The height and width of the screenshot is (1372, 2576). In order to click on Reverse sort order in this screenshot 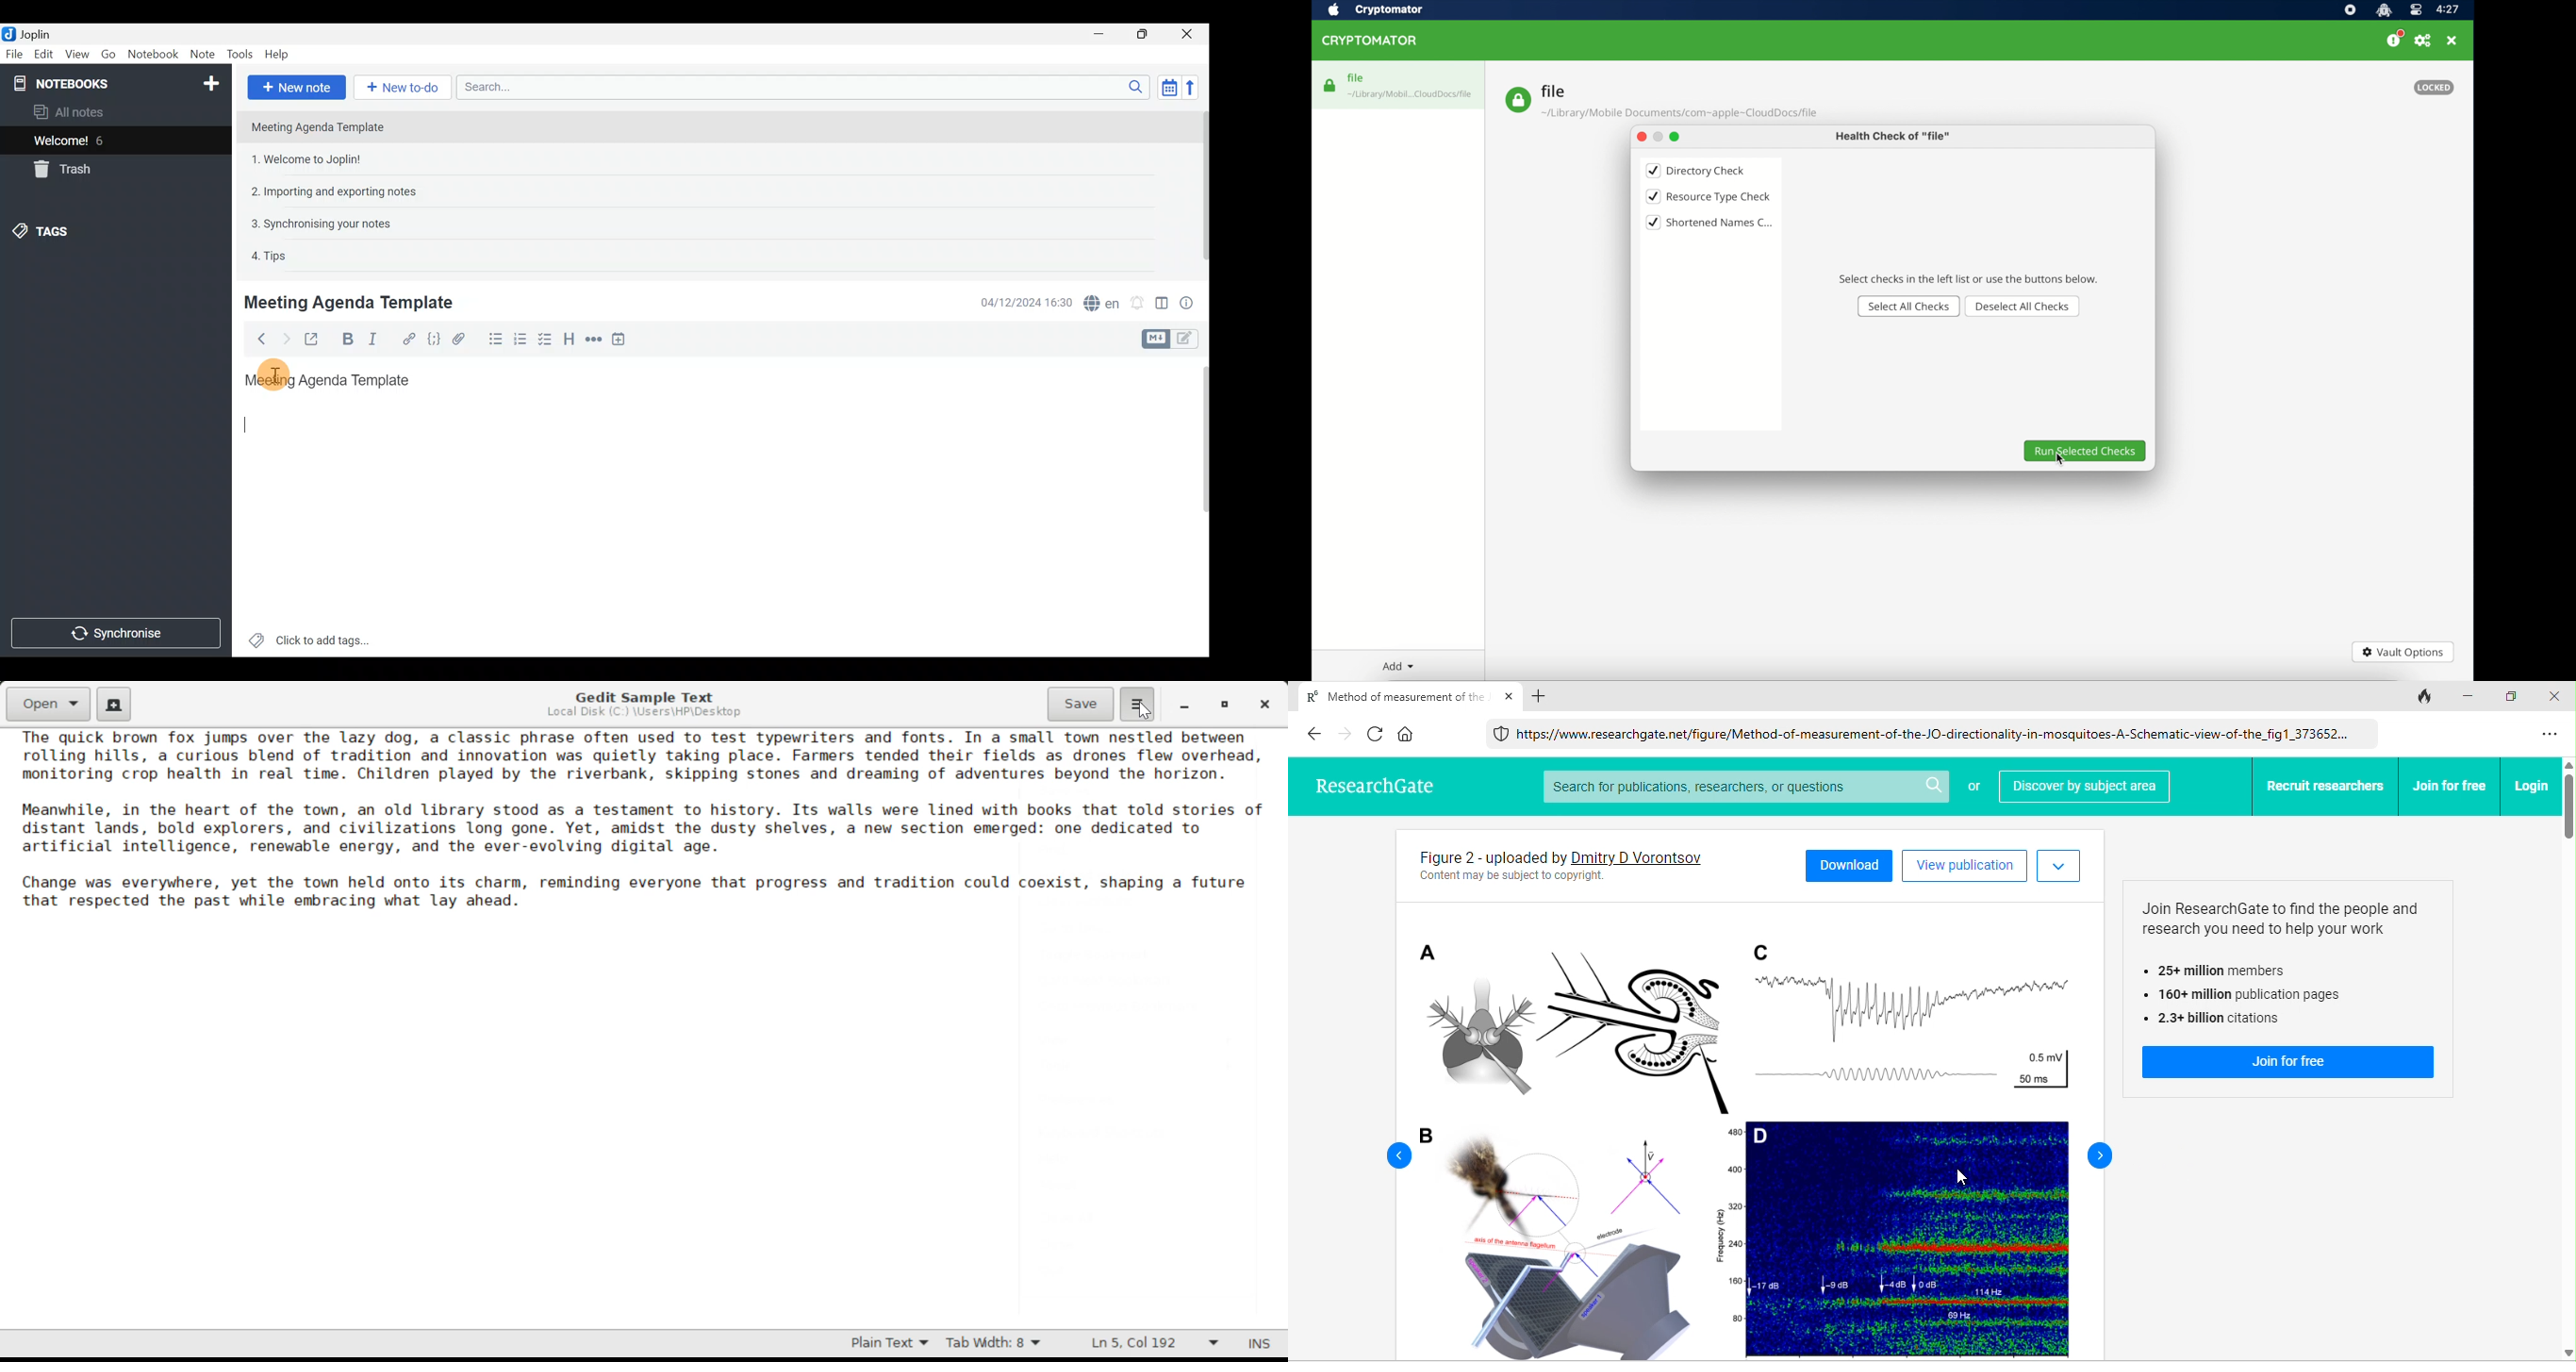, I will do `click(1191, 88)`.